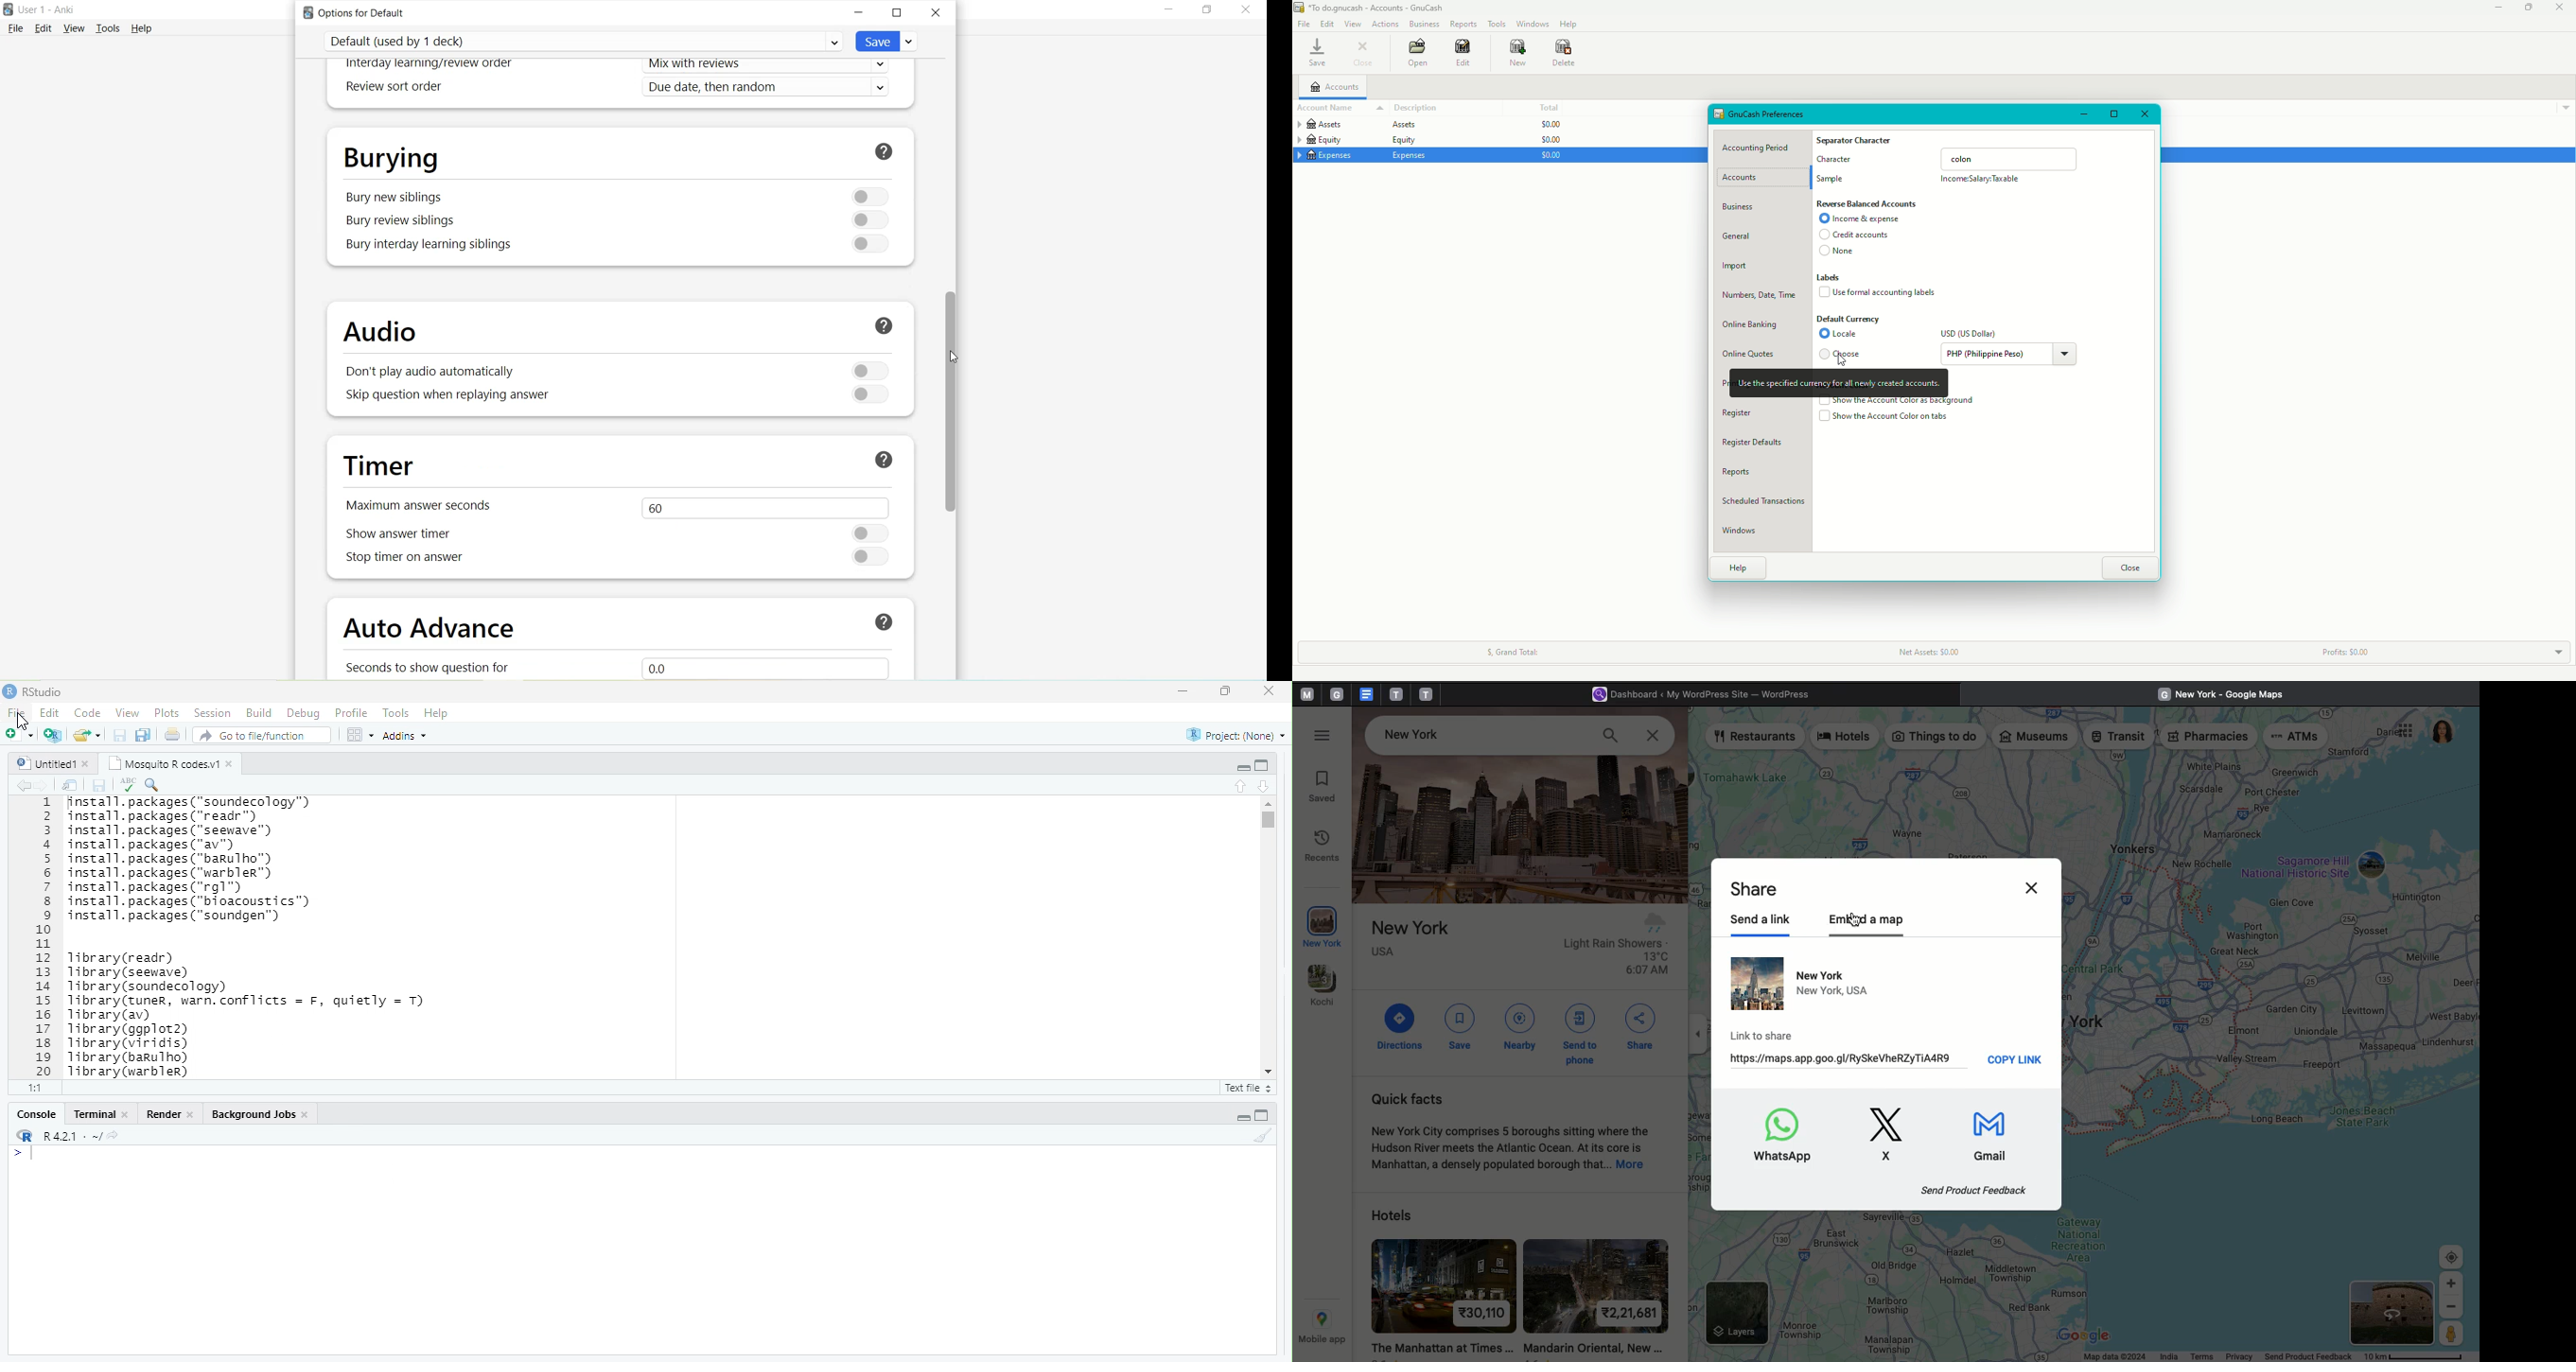  What do you see at coordinates (88, 764) in the screenshot?
I see `close` at bounding box center [88, 764].